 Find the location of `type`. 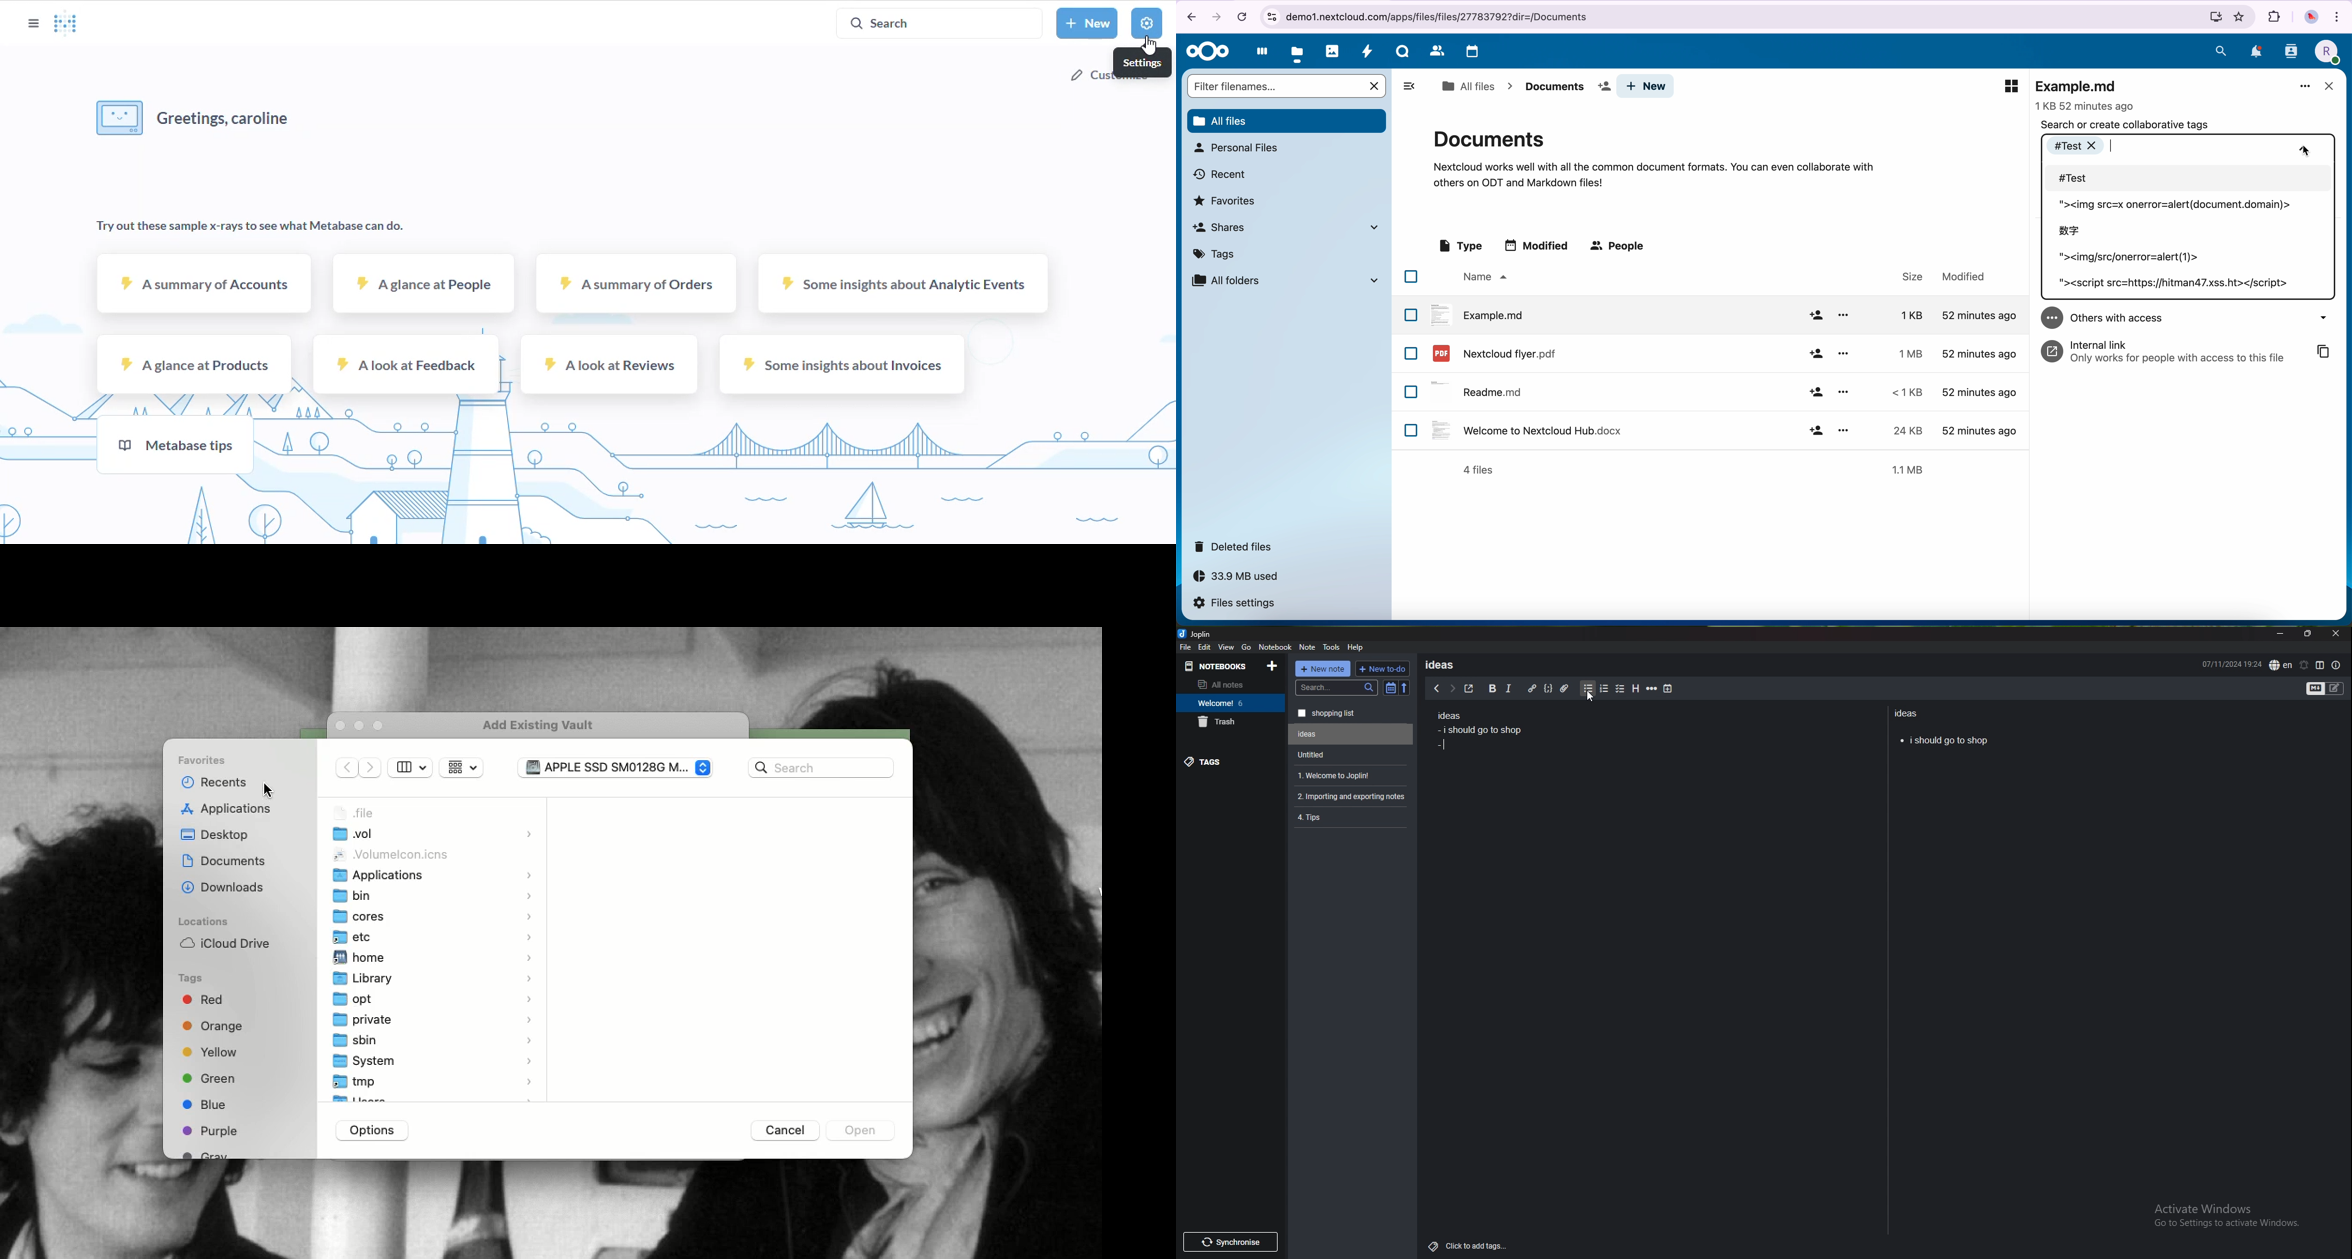

type is located at coordinates (1460, 247).